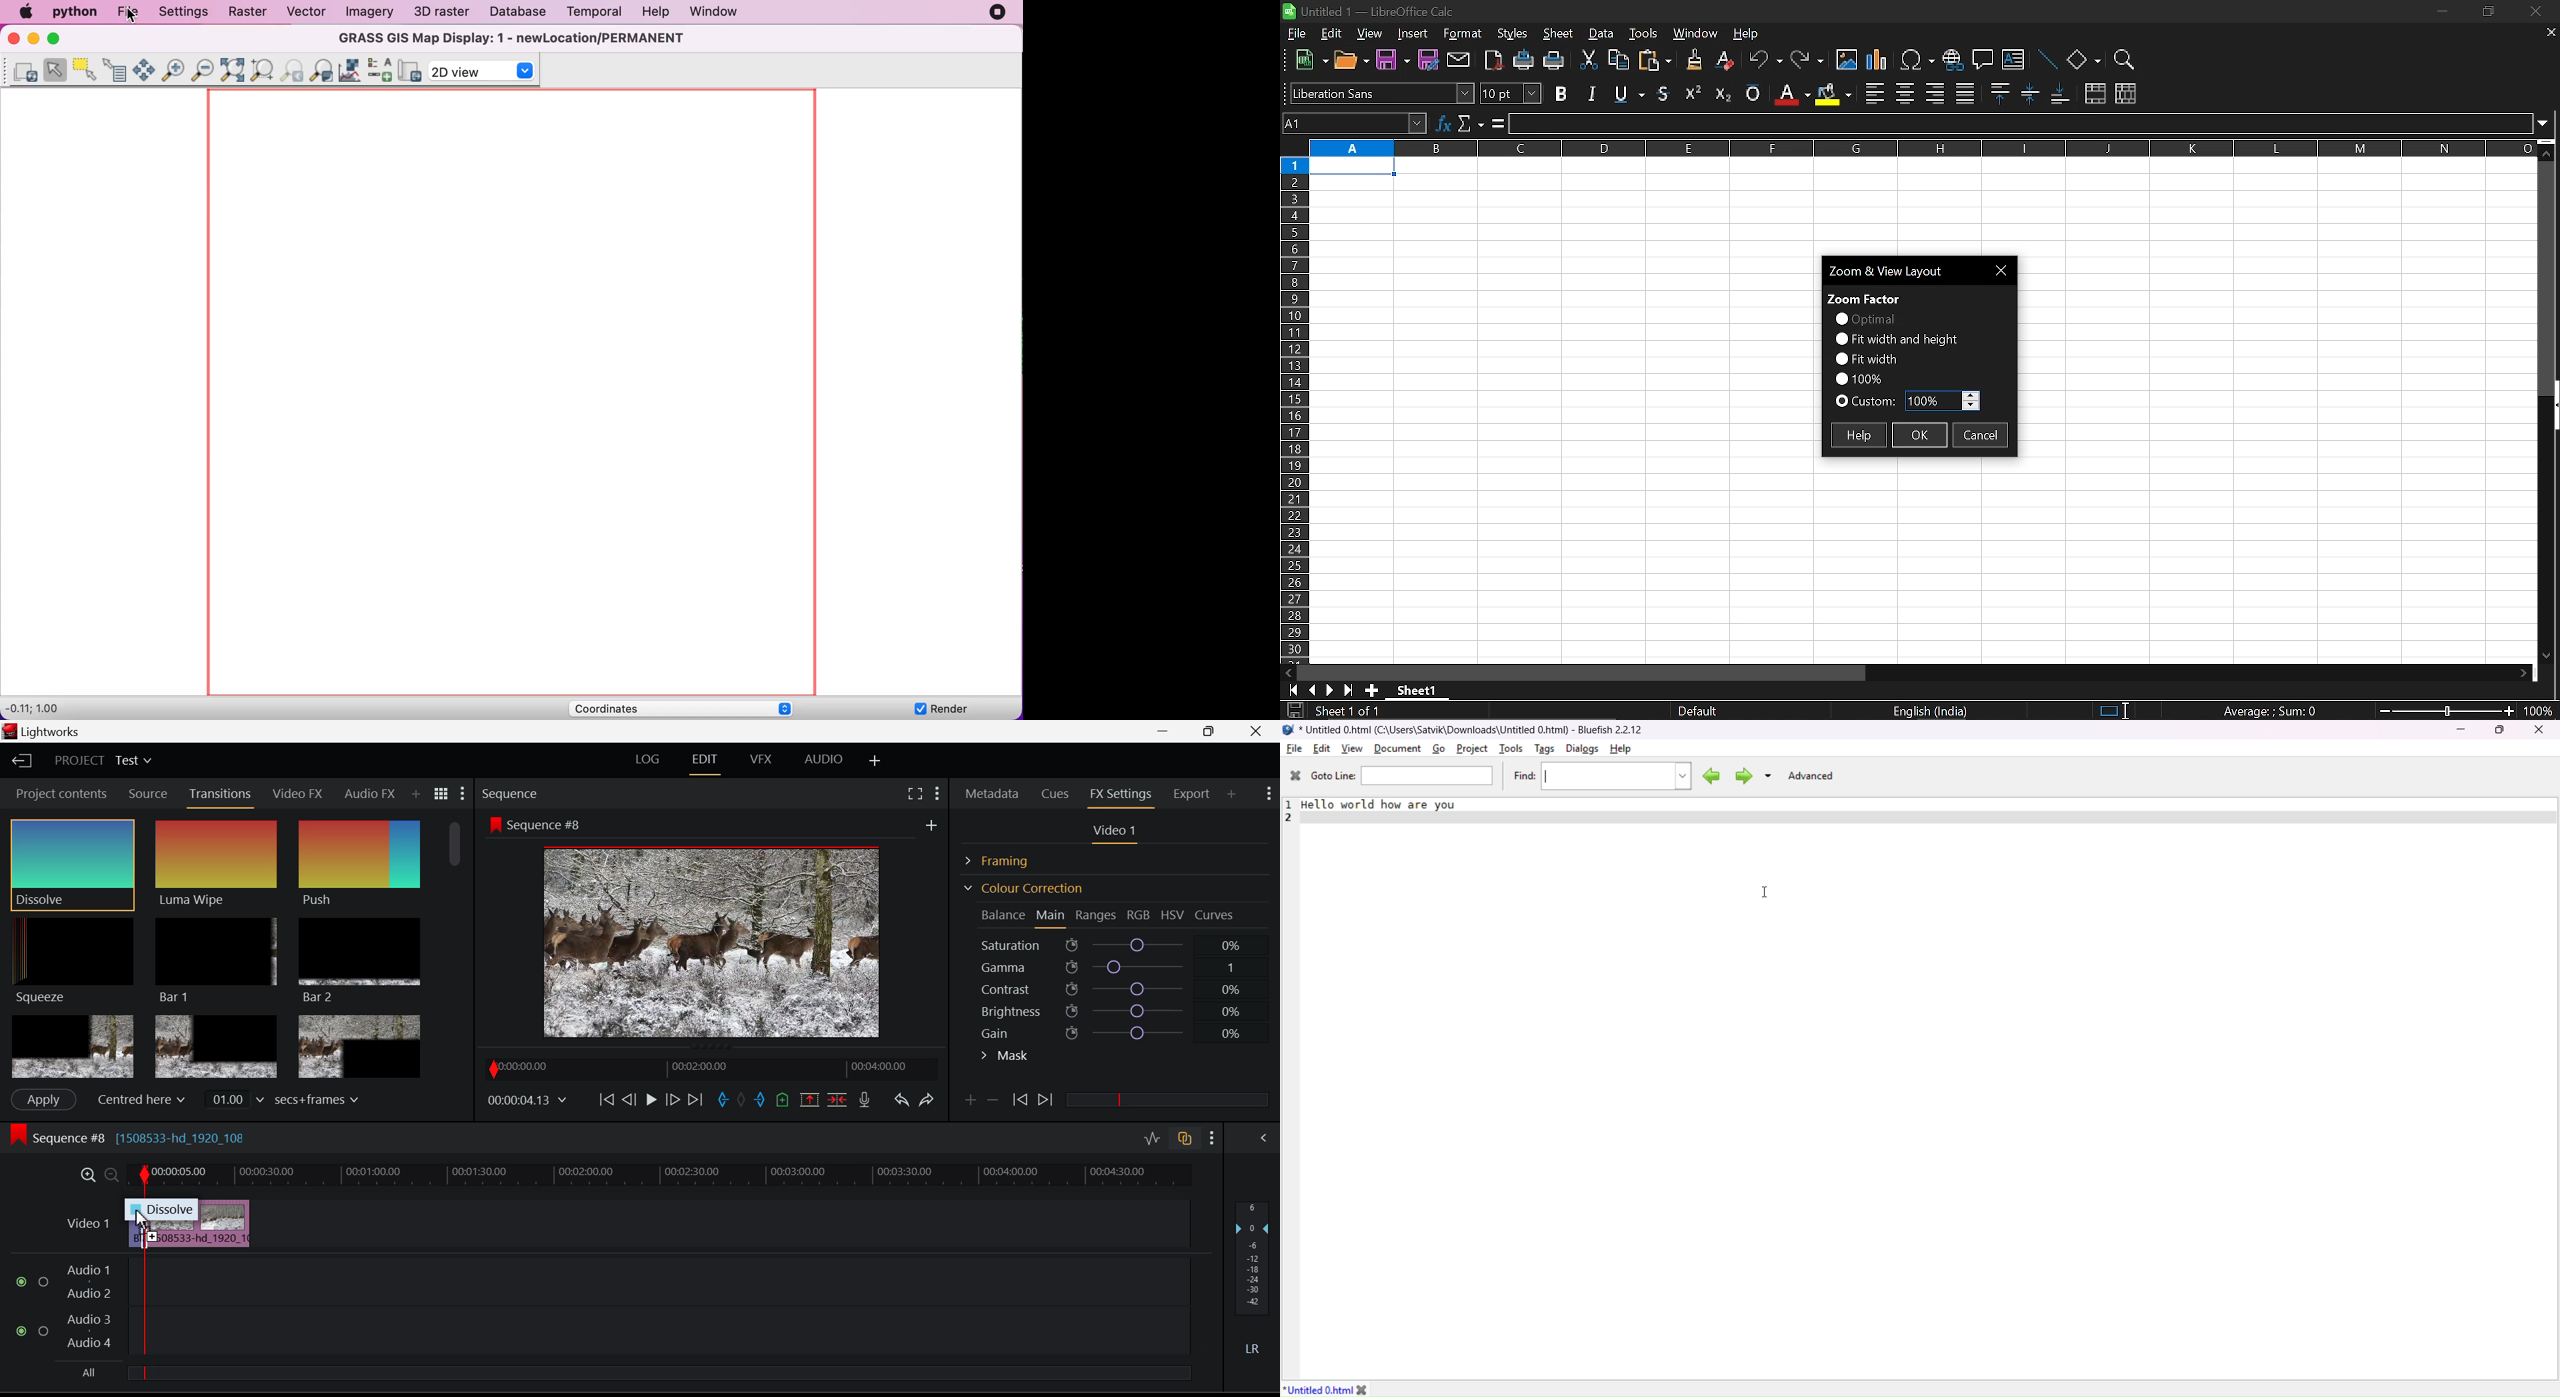 This screenshot has width=2576, height=1400. What do you see at coordinates (73, 1047) in the screenshot?
I see `Box 1` at bounding box center [73, 1047].